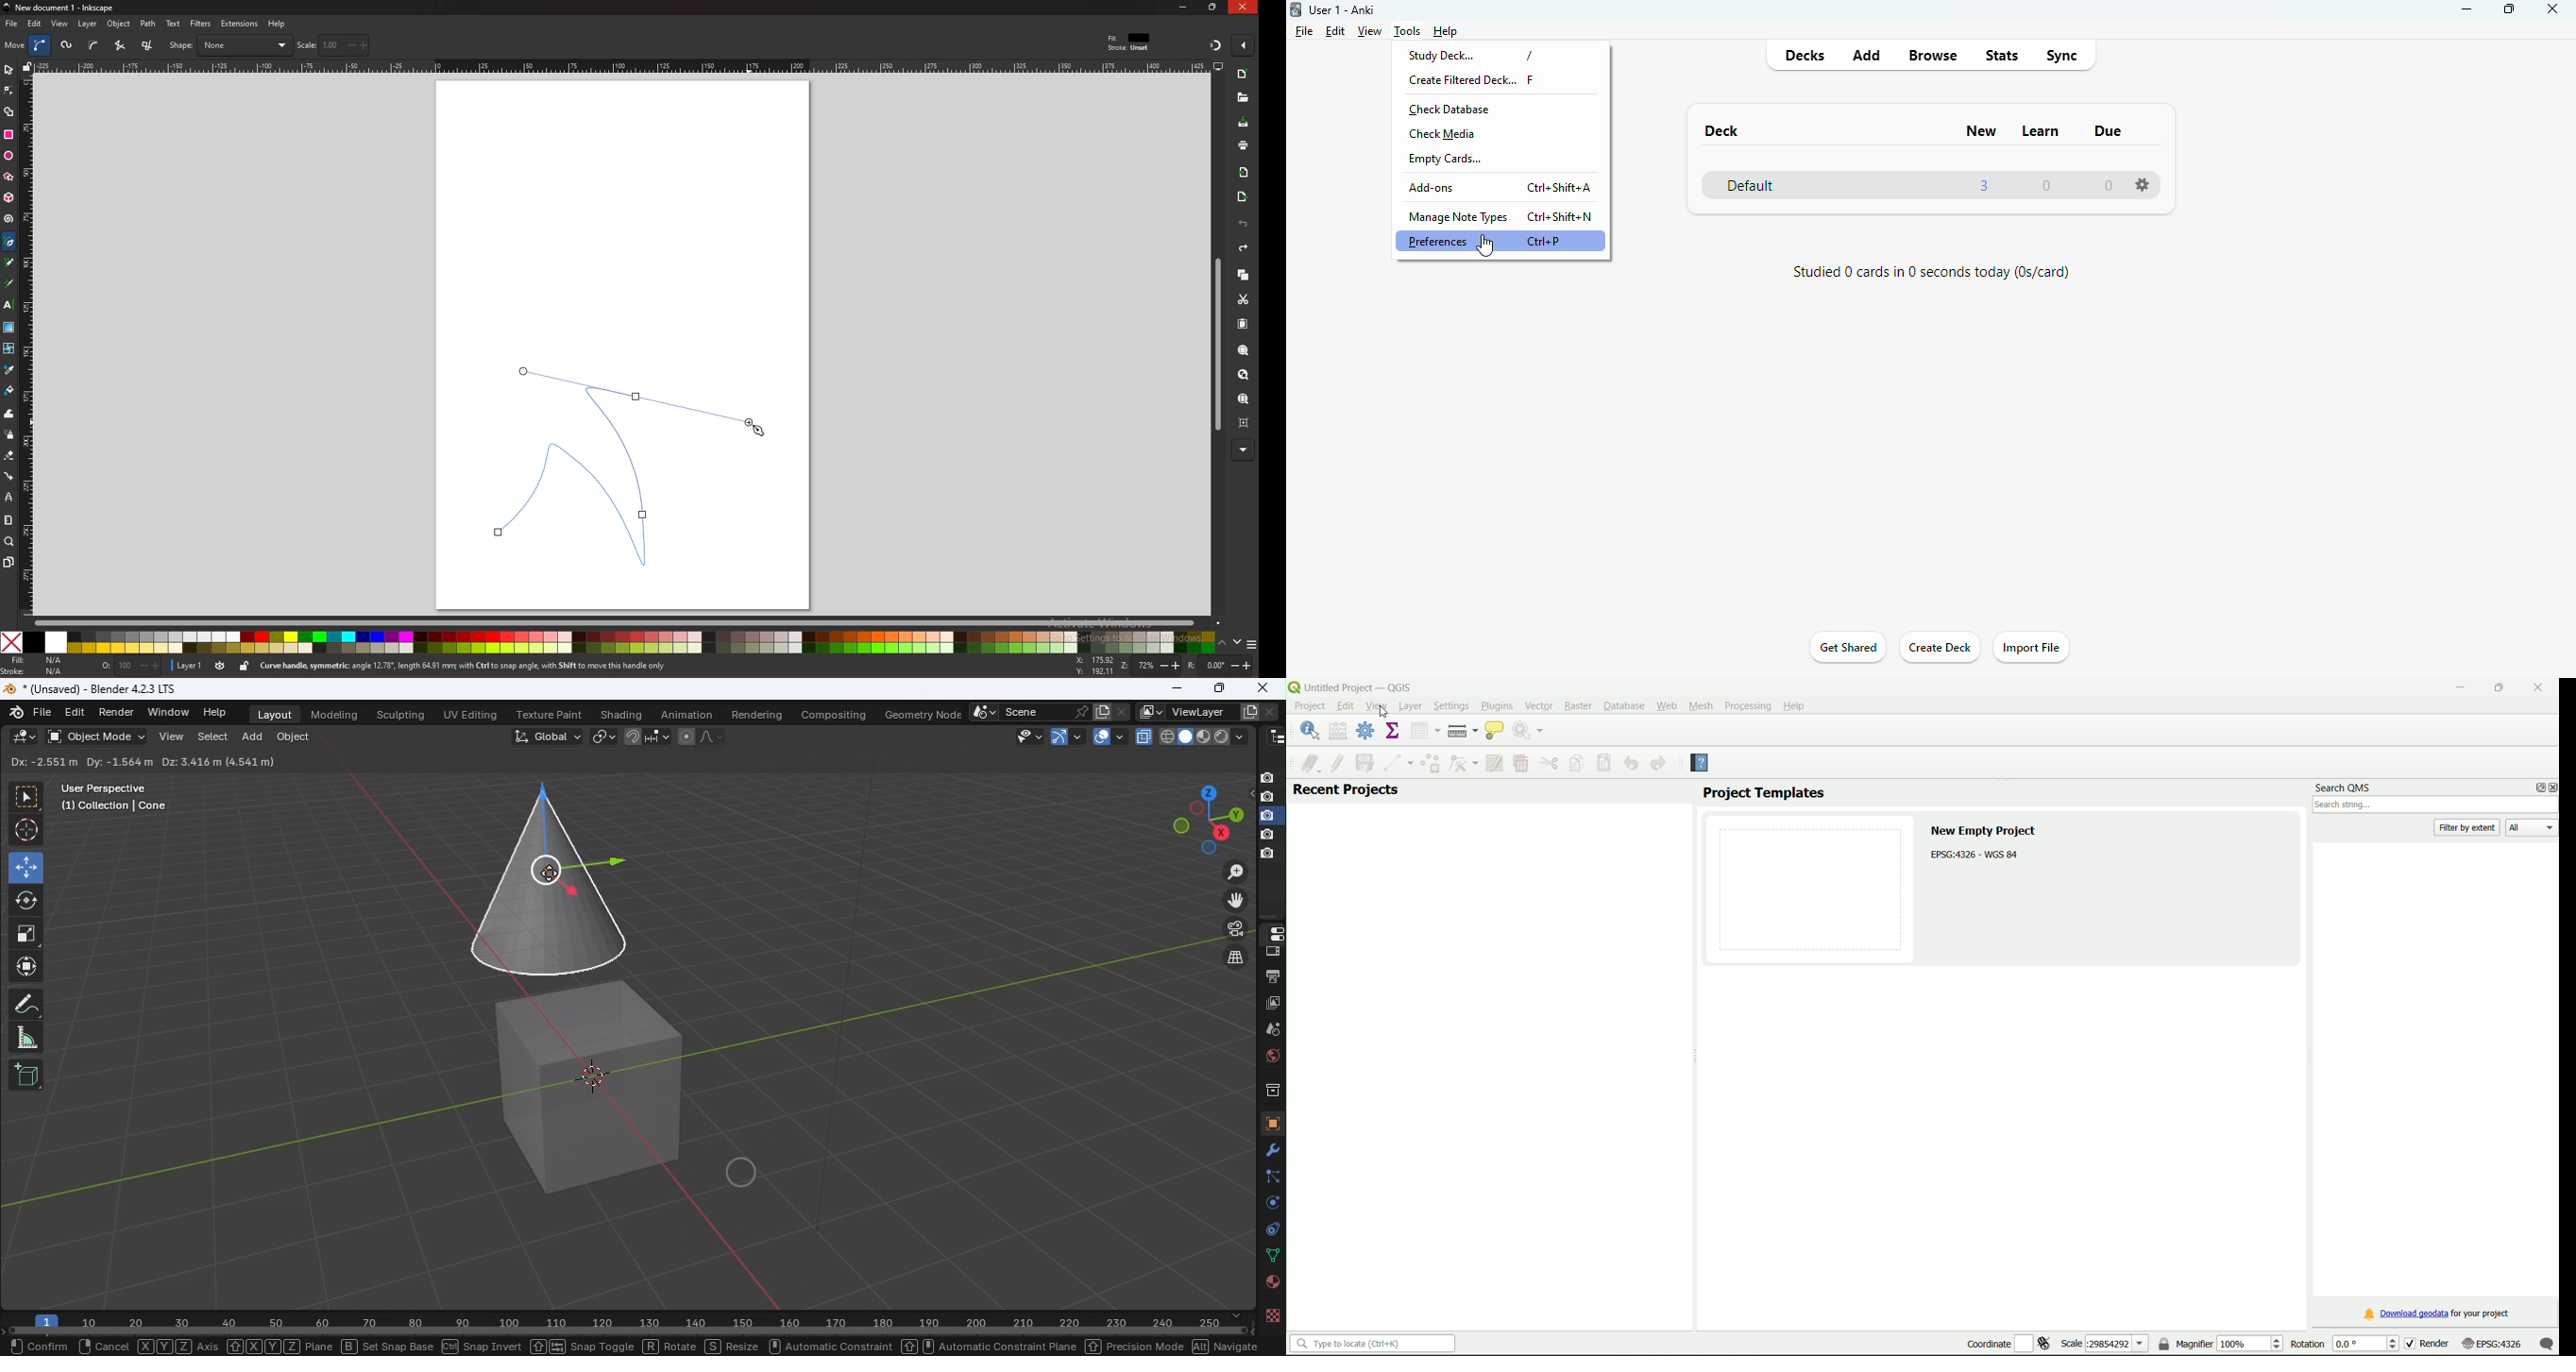 This screenshot has height=1372, width=2576. What do you see at coordinates (1339, 730) in the screenshot?
I see `open field calculator` at bounding box center [1339, 730].